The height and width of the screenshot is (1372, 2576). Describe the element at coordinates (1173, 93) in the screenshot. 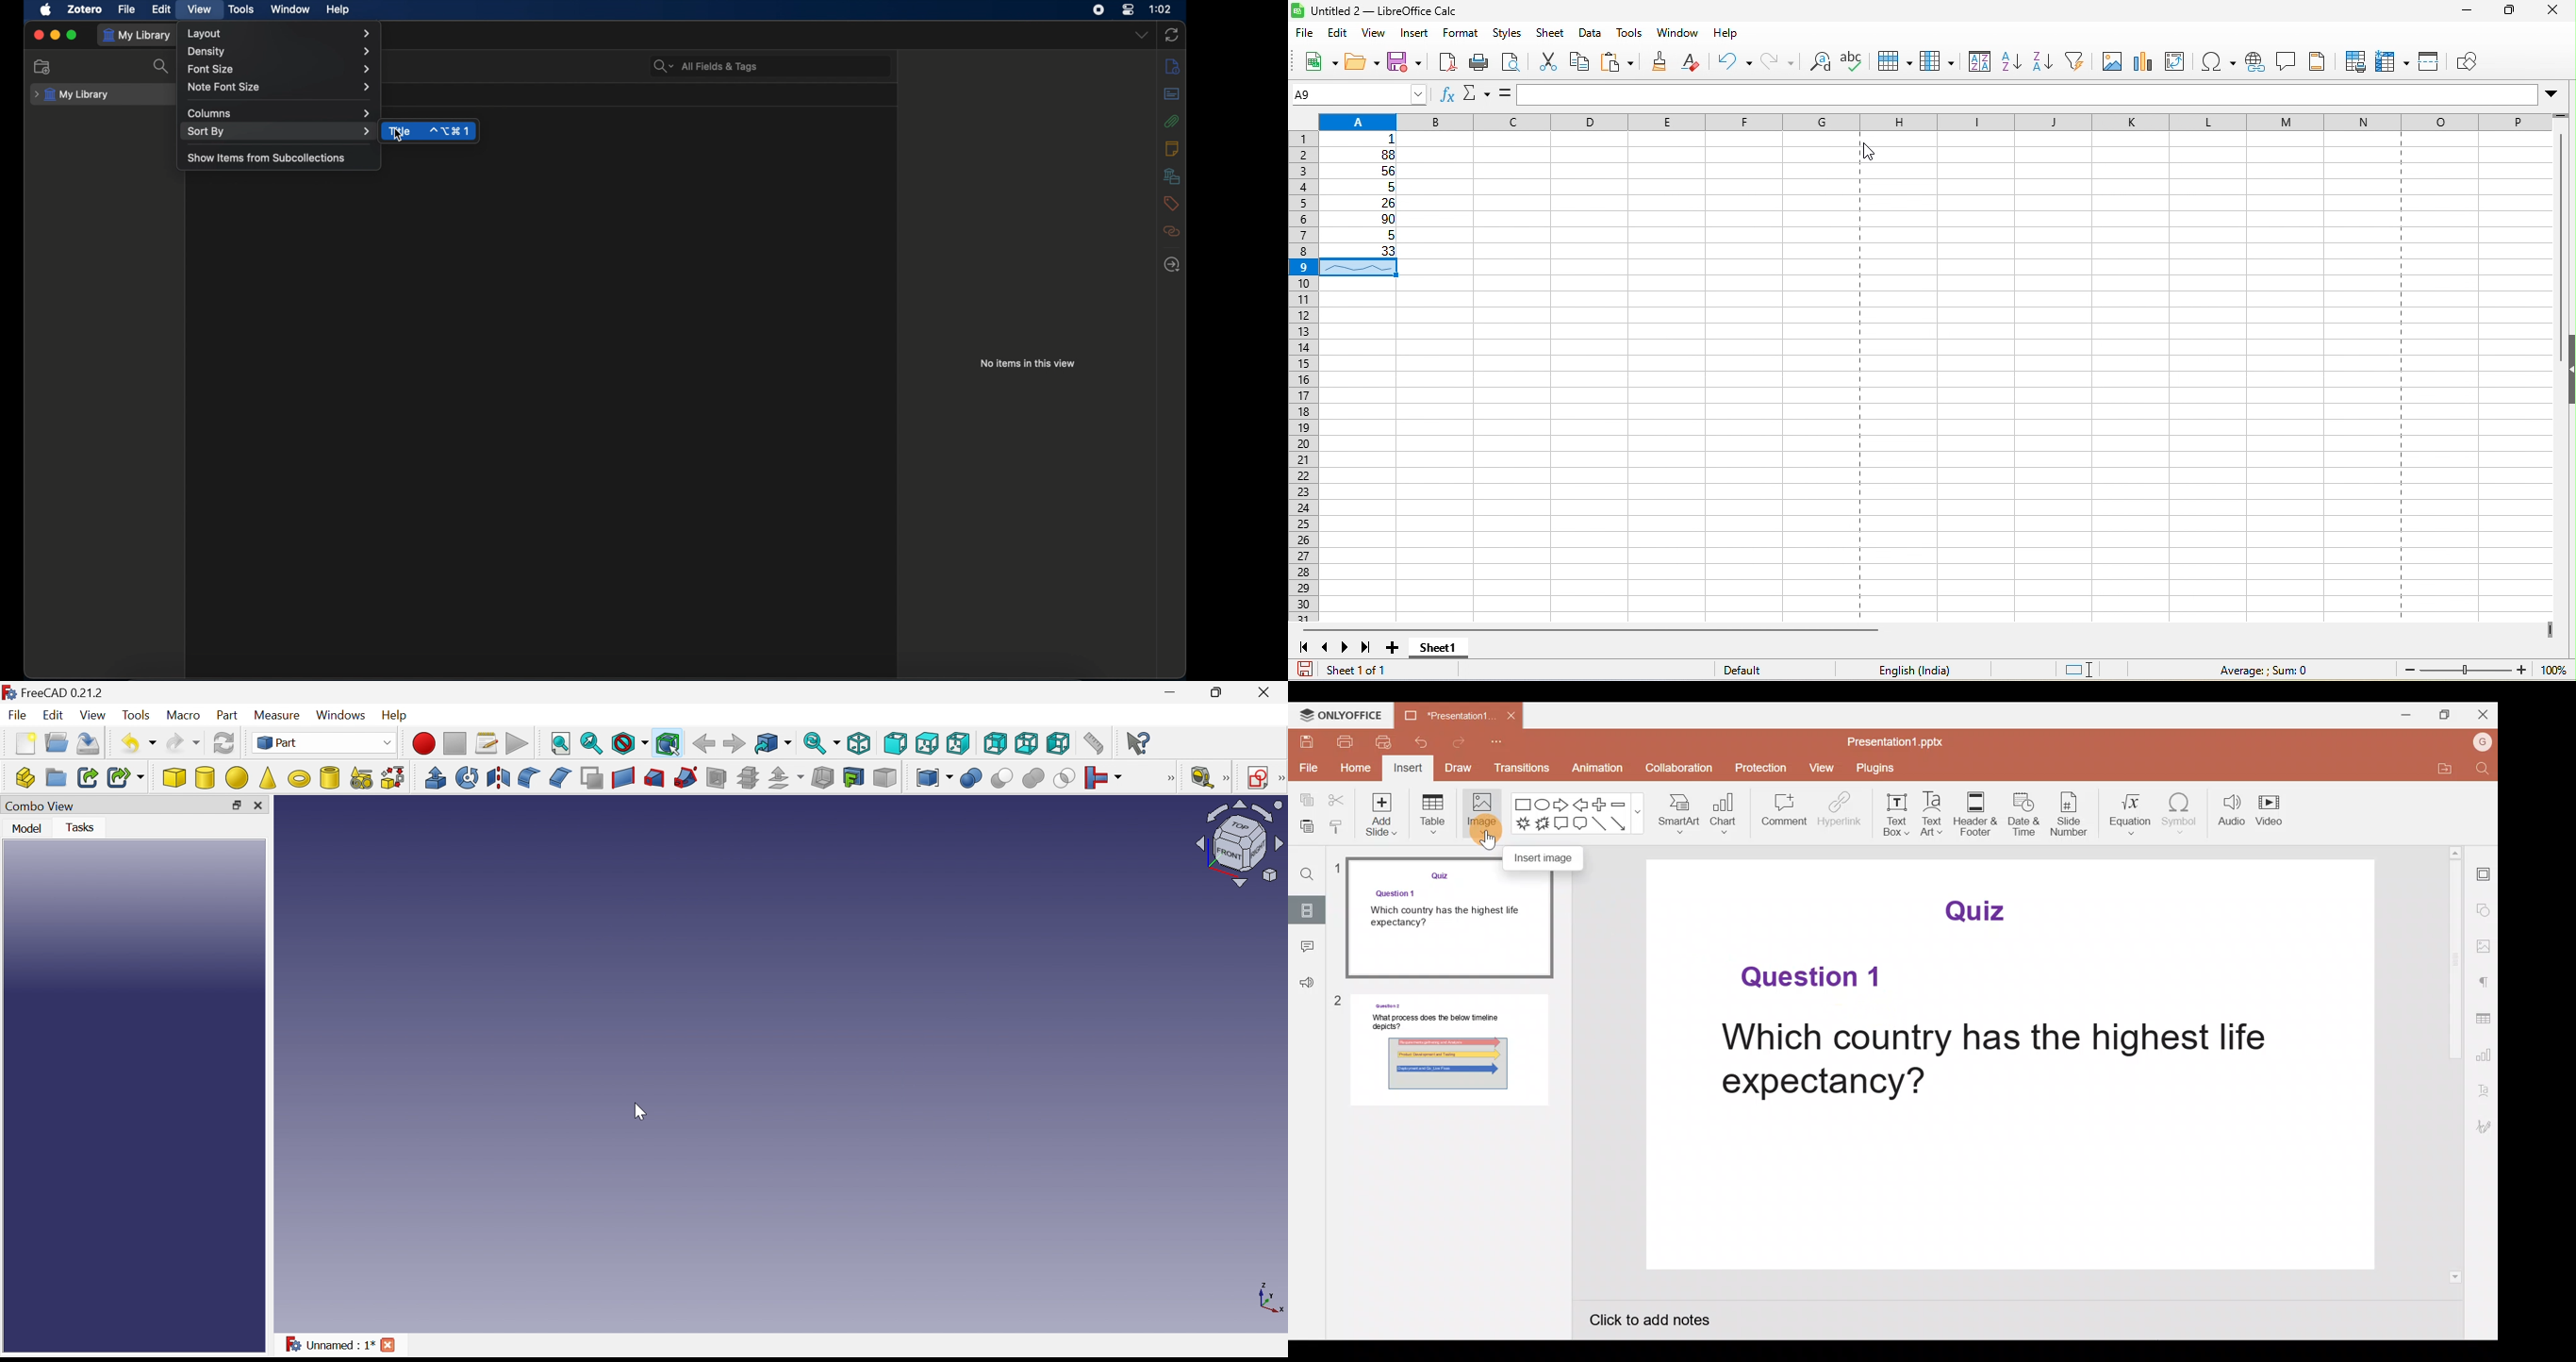

I see `abstract` at that location.